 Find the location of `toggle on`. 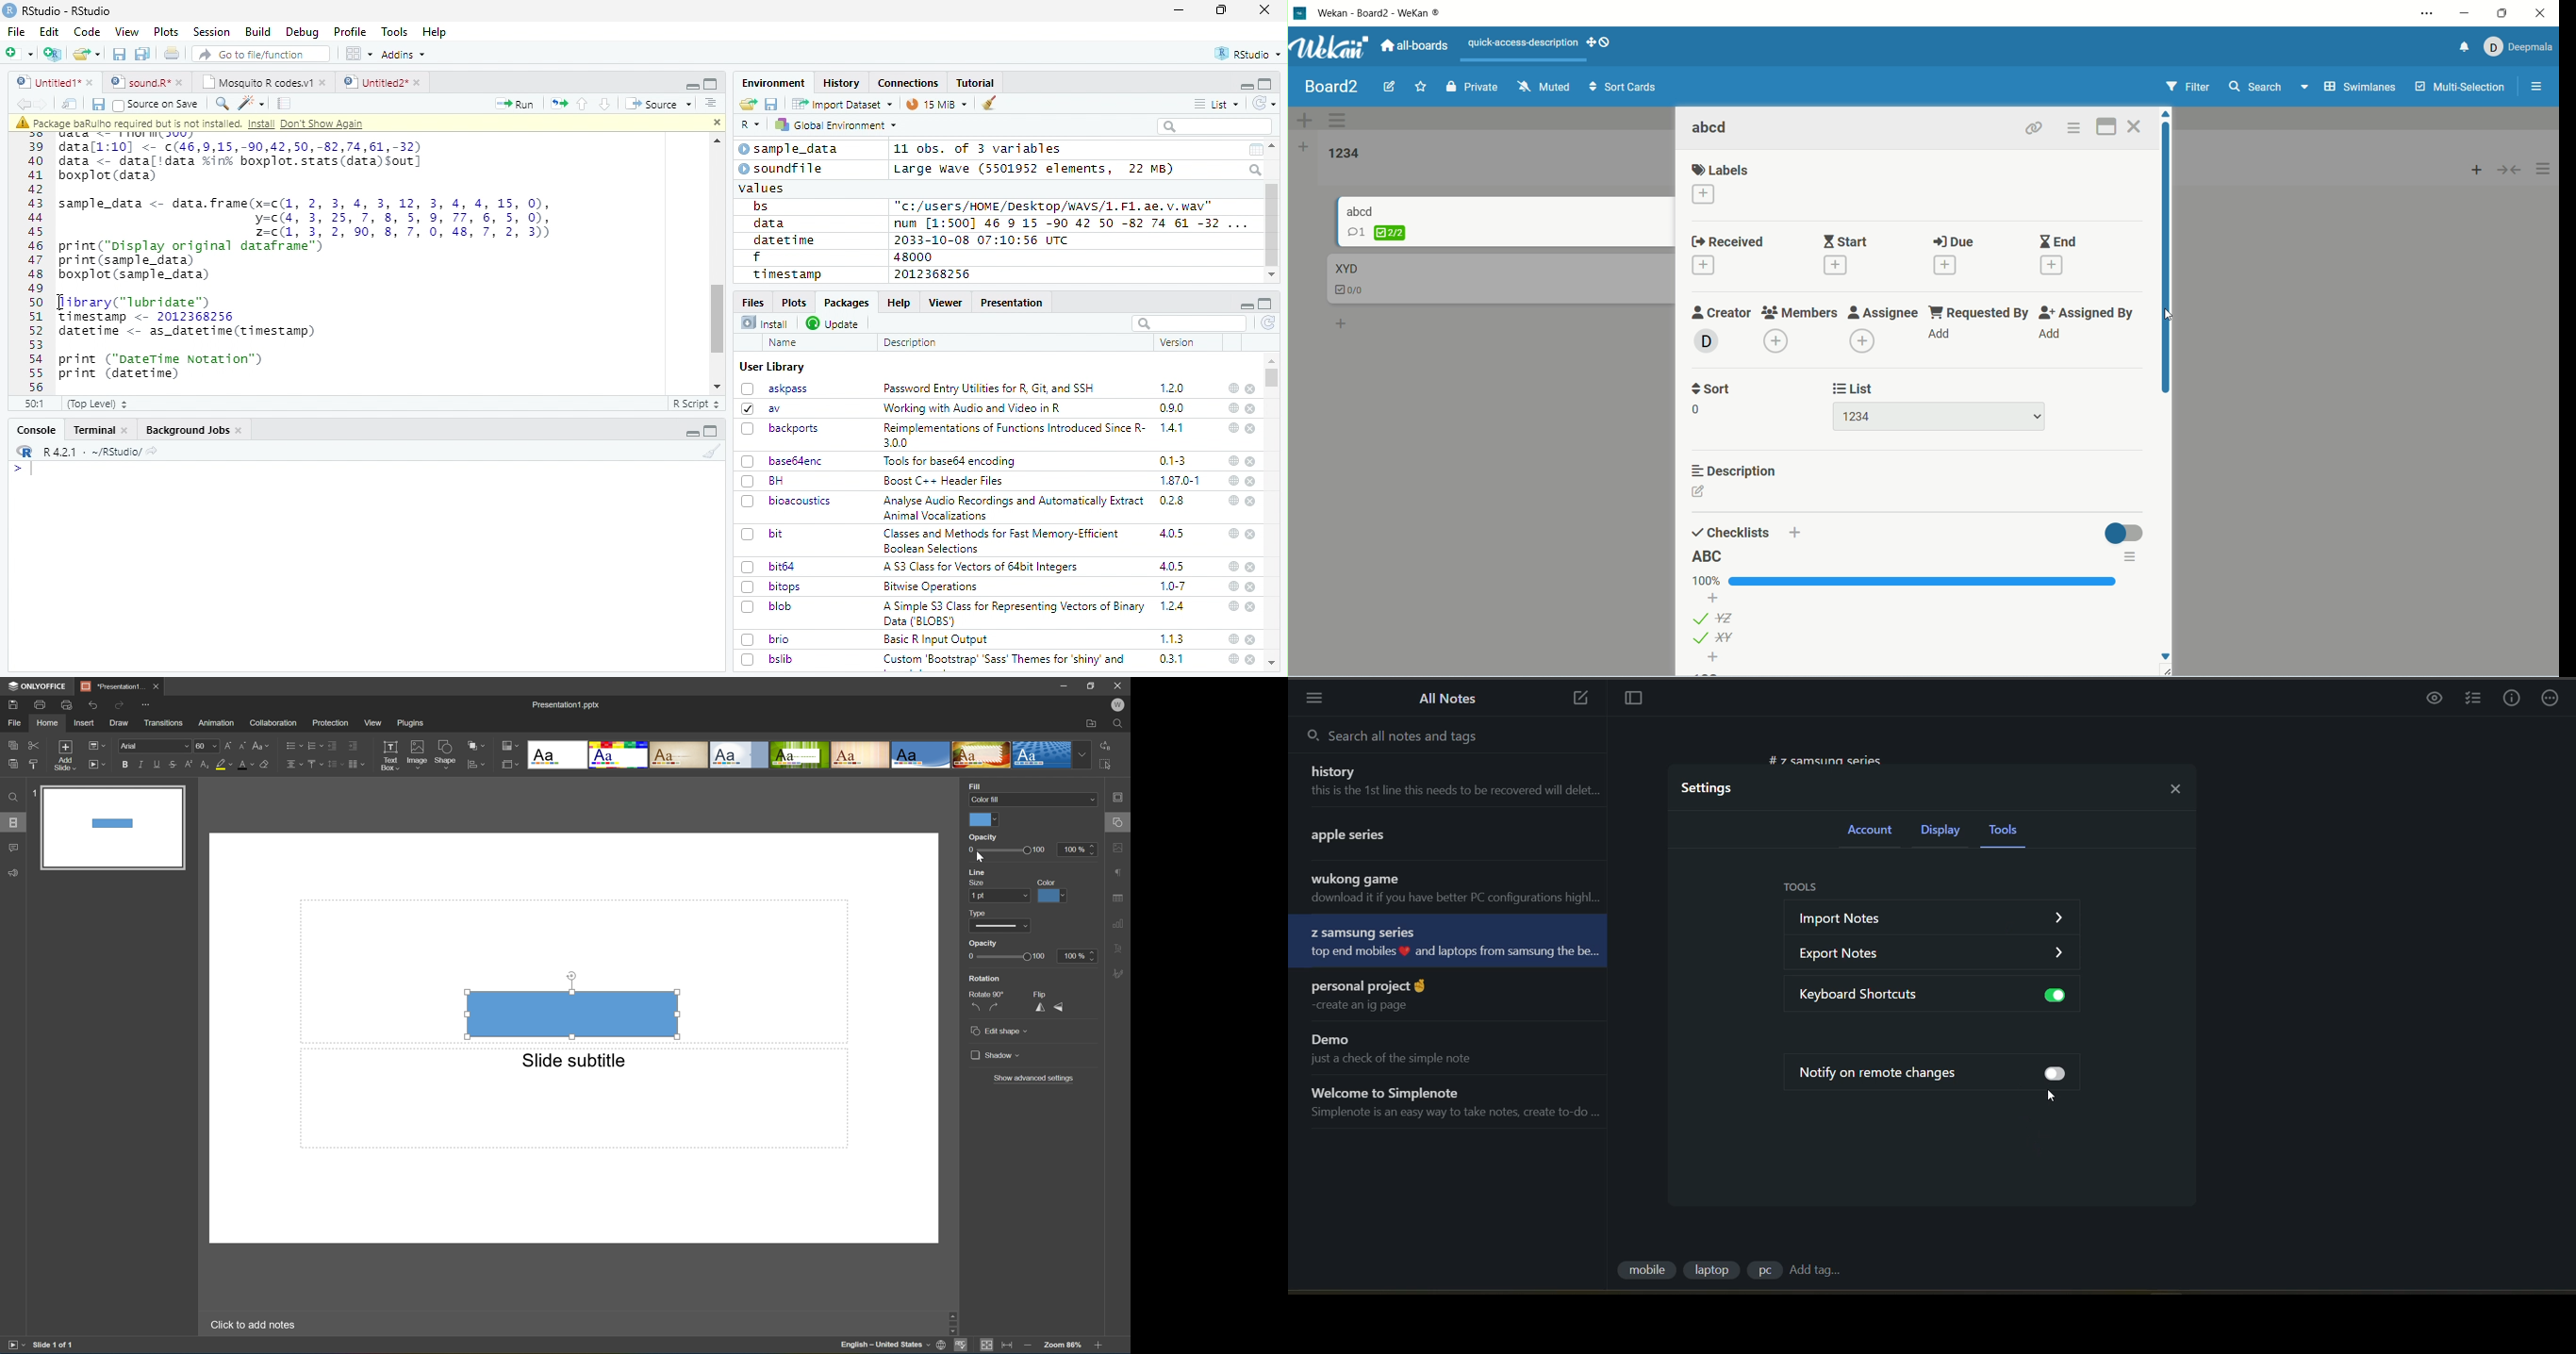

toggle on is located at coordinates (2059, 1074).